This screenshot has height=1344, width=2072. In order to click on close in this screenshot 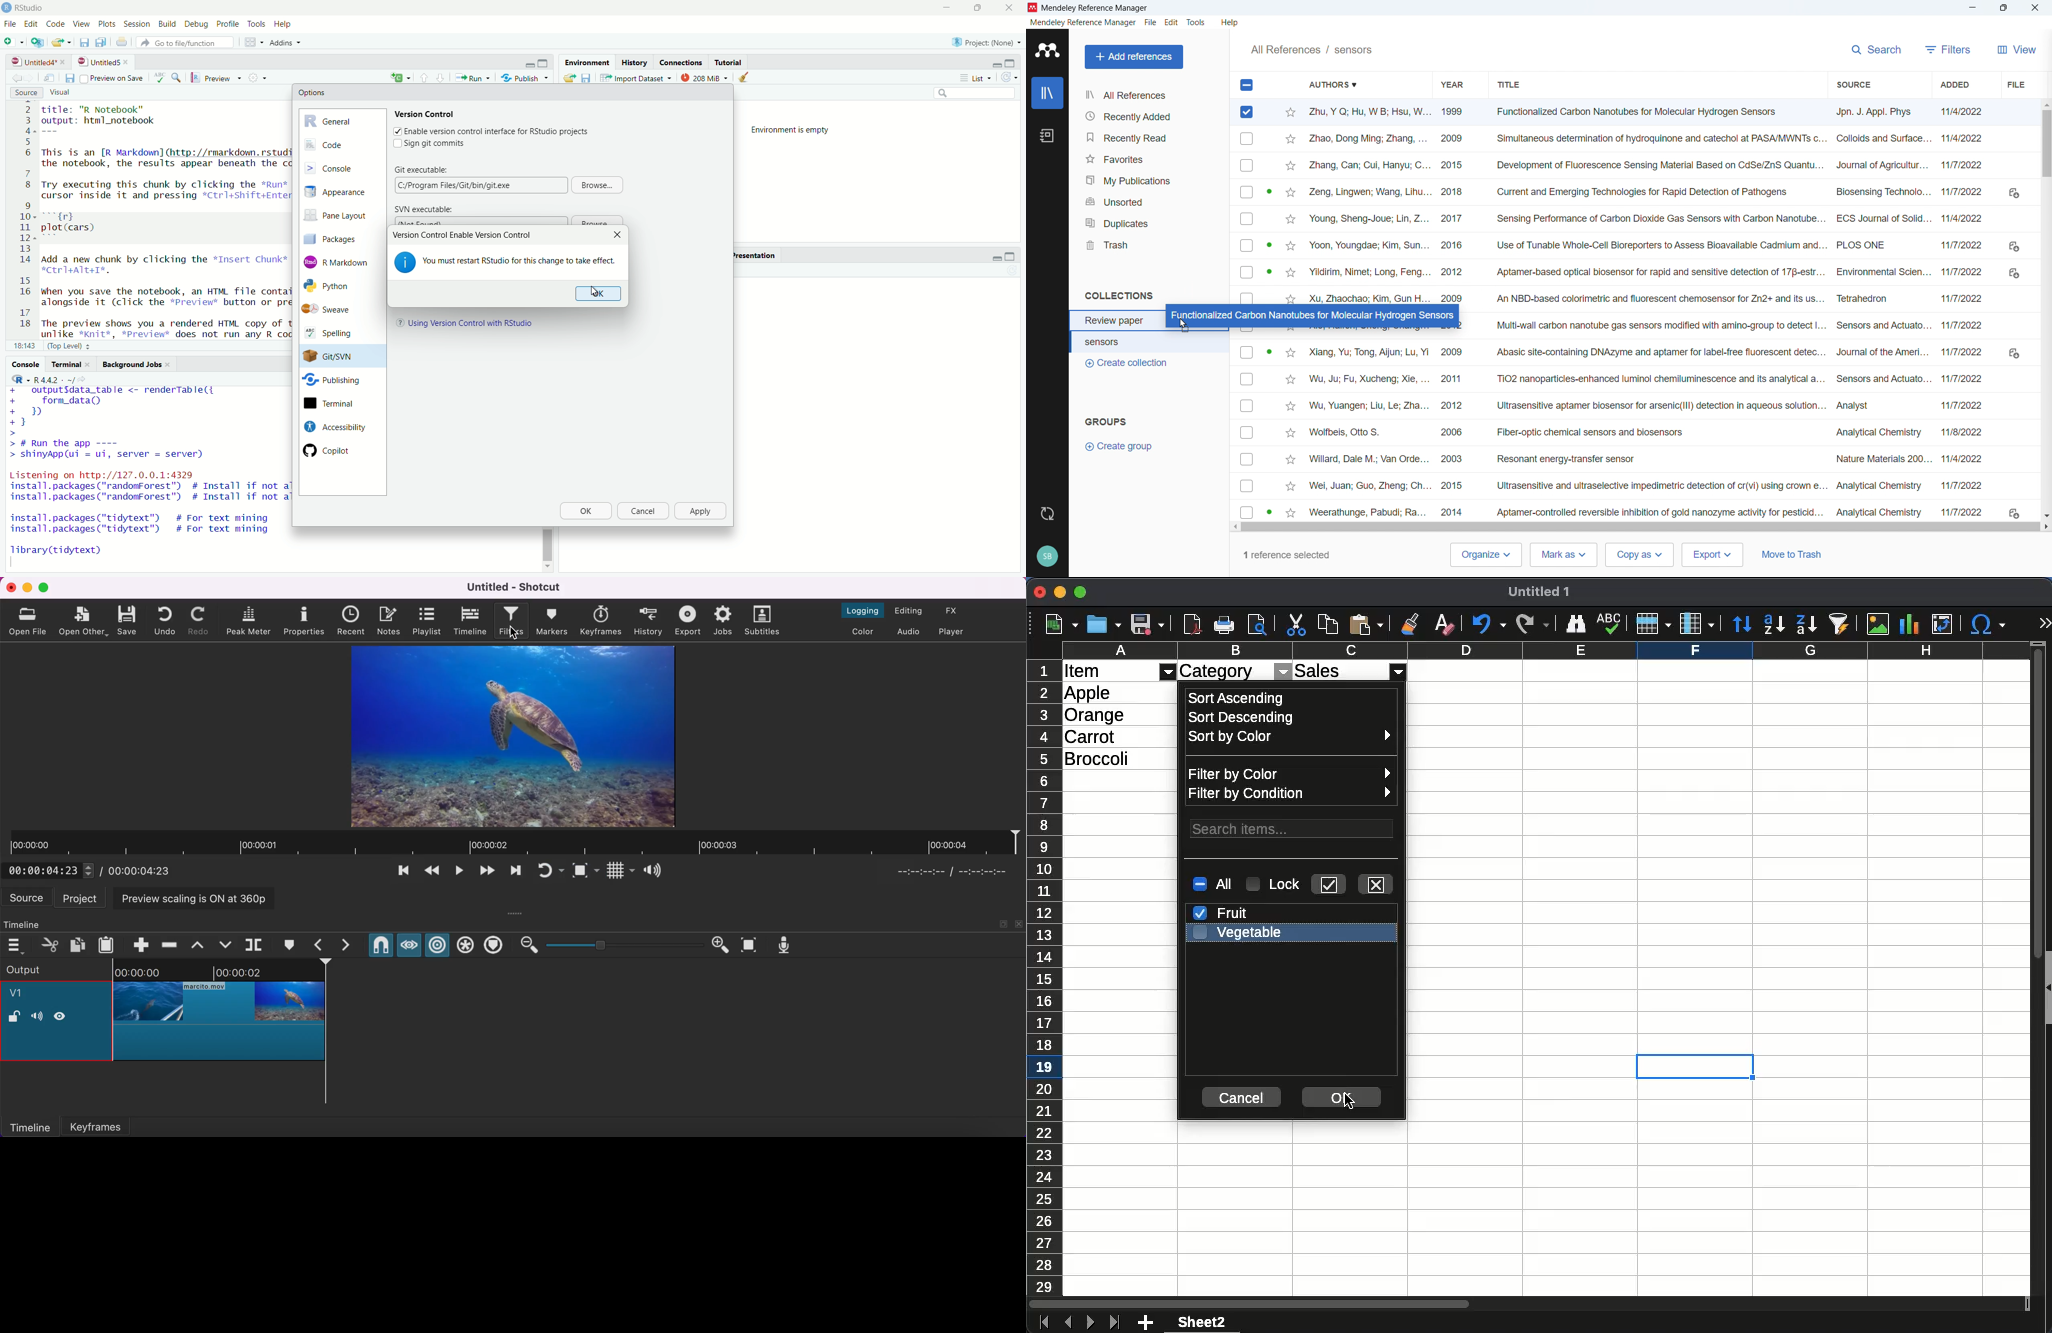, I will do `click(1020, 925)`.